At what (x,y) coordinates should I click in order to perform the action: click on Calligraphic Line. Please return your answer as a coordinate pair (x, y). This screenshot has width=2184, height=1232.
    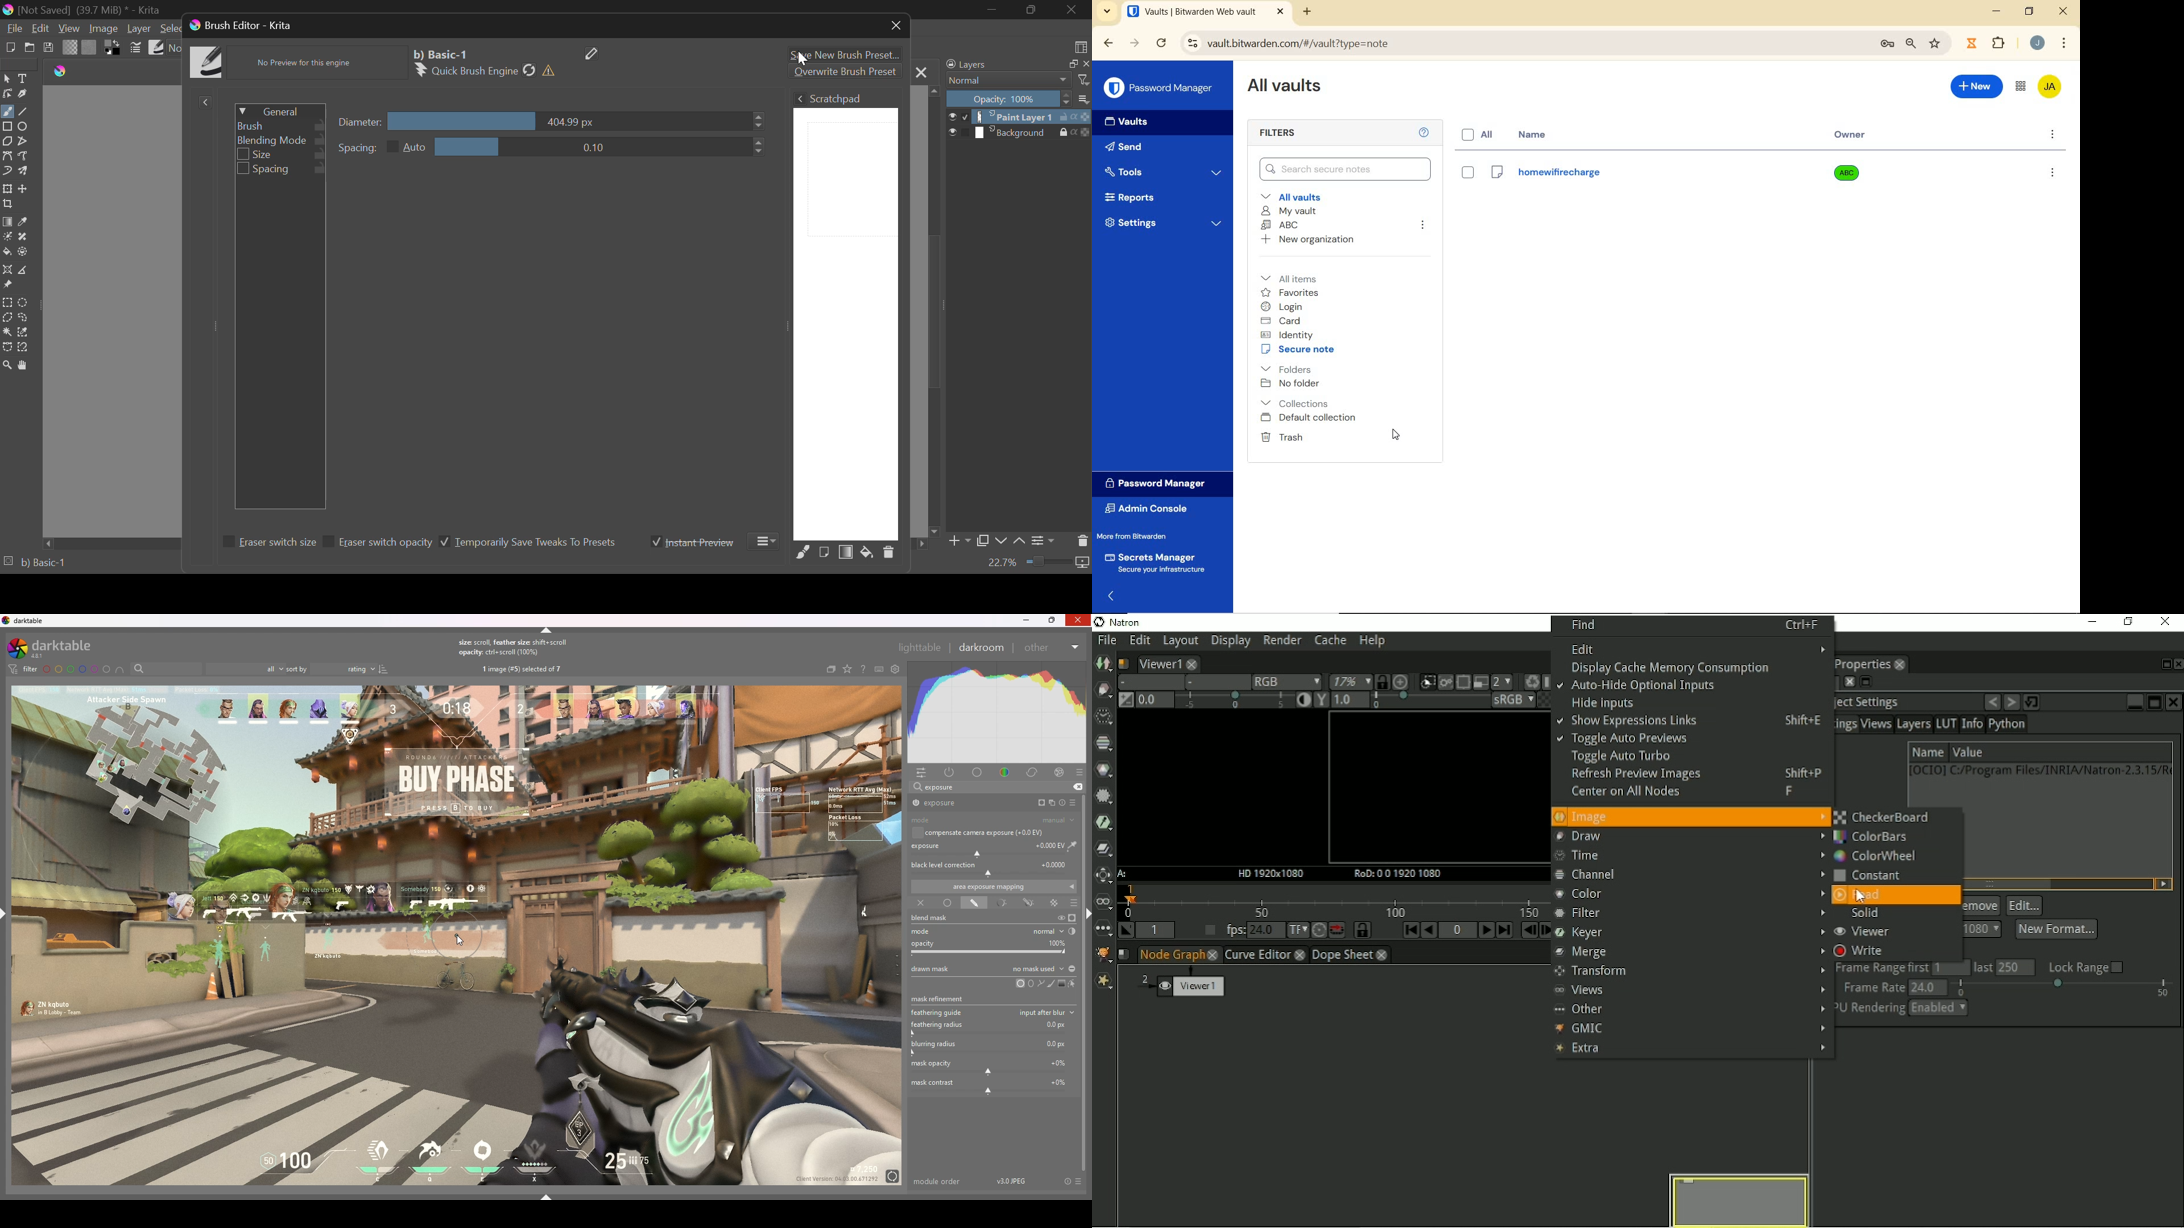
    Looking at the image, I should click on (22, 93).